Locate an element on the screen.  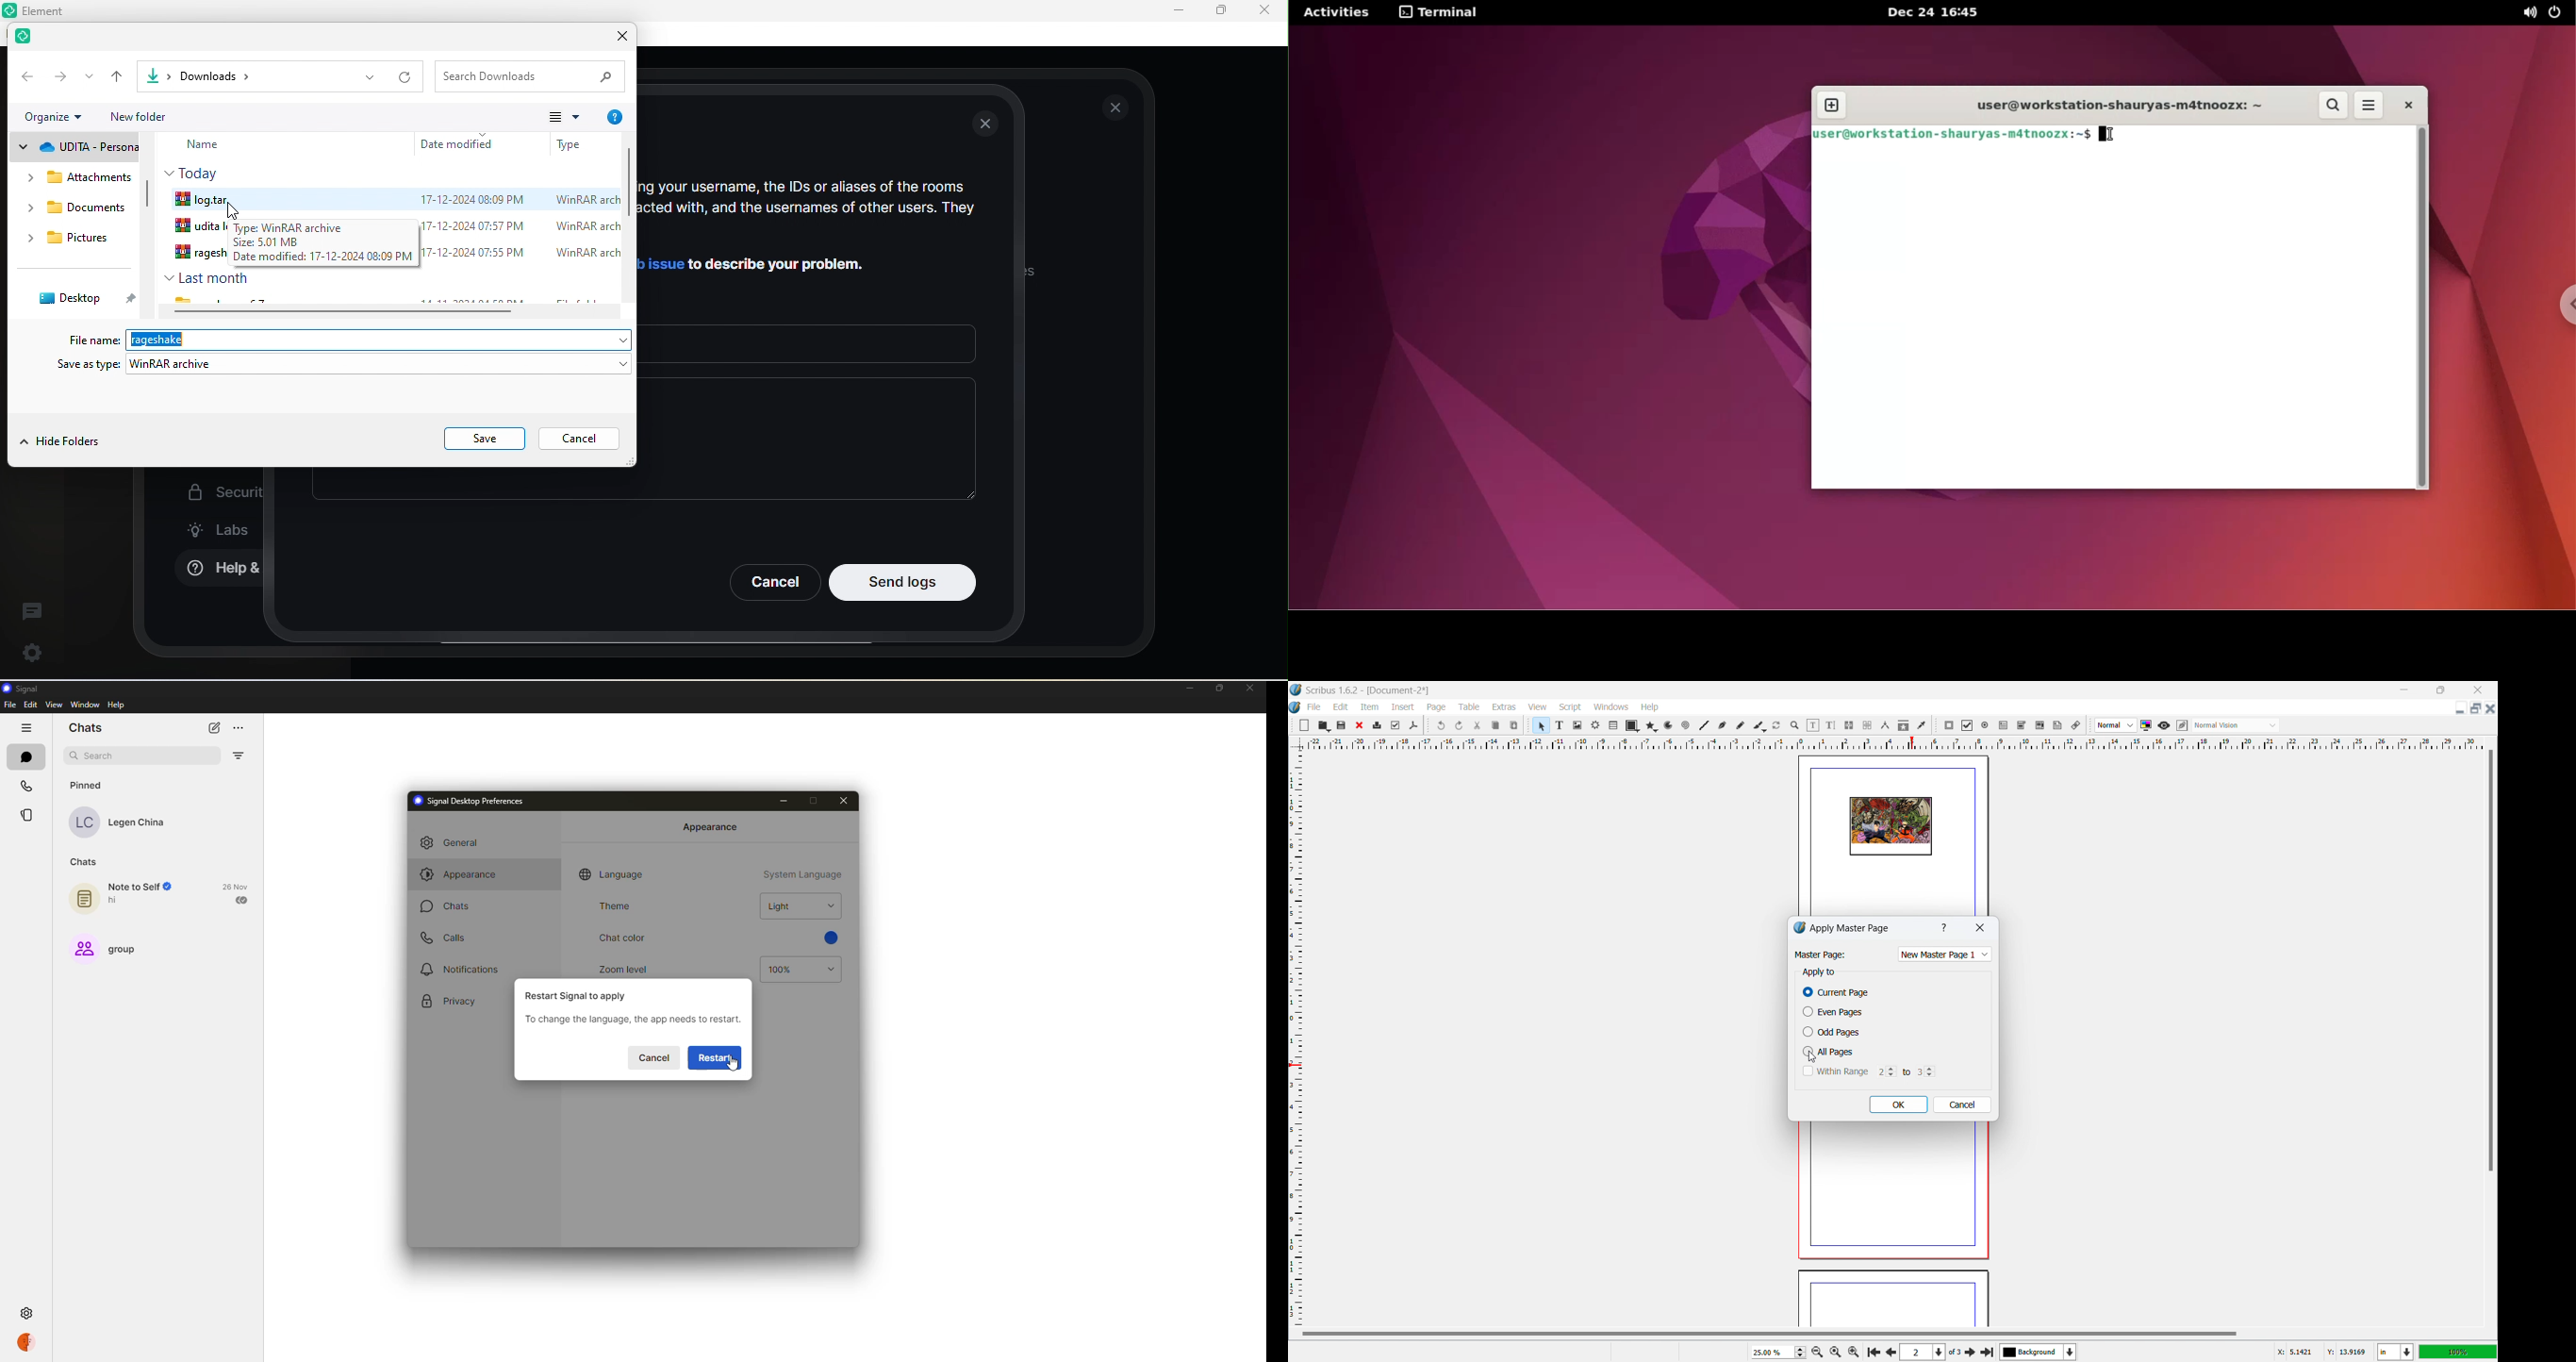
restart signal to apply is located at coordinates (579, 995).